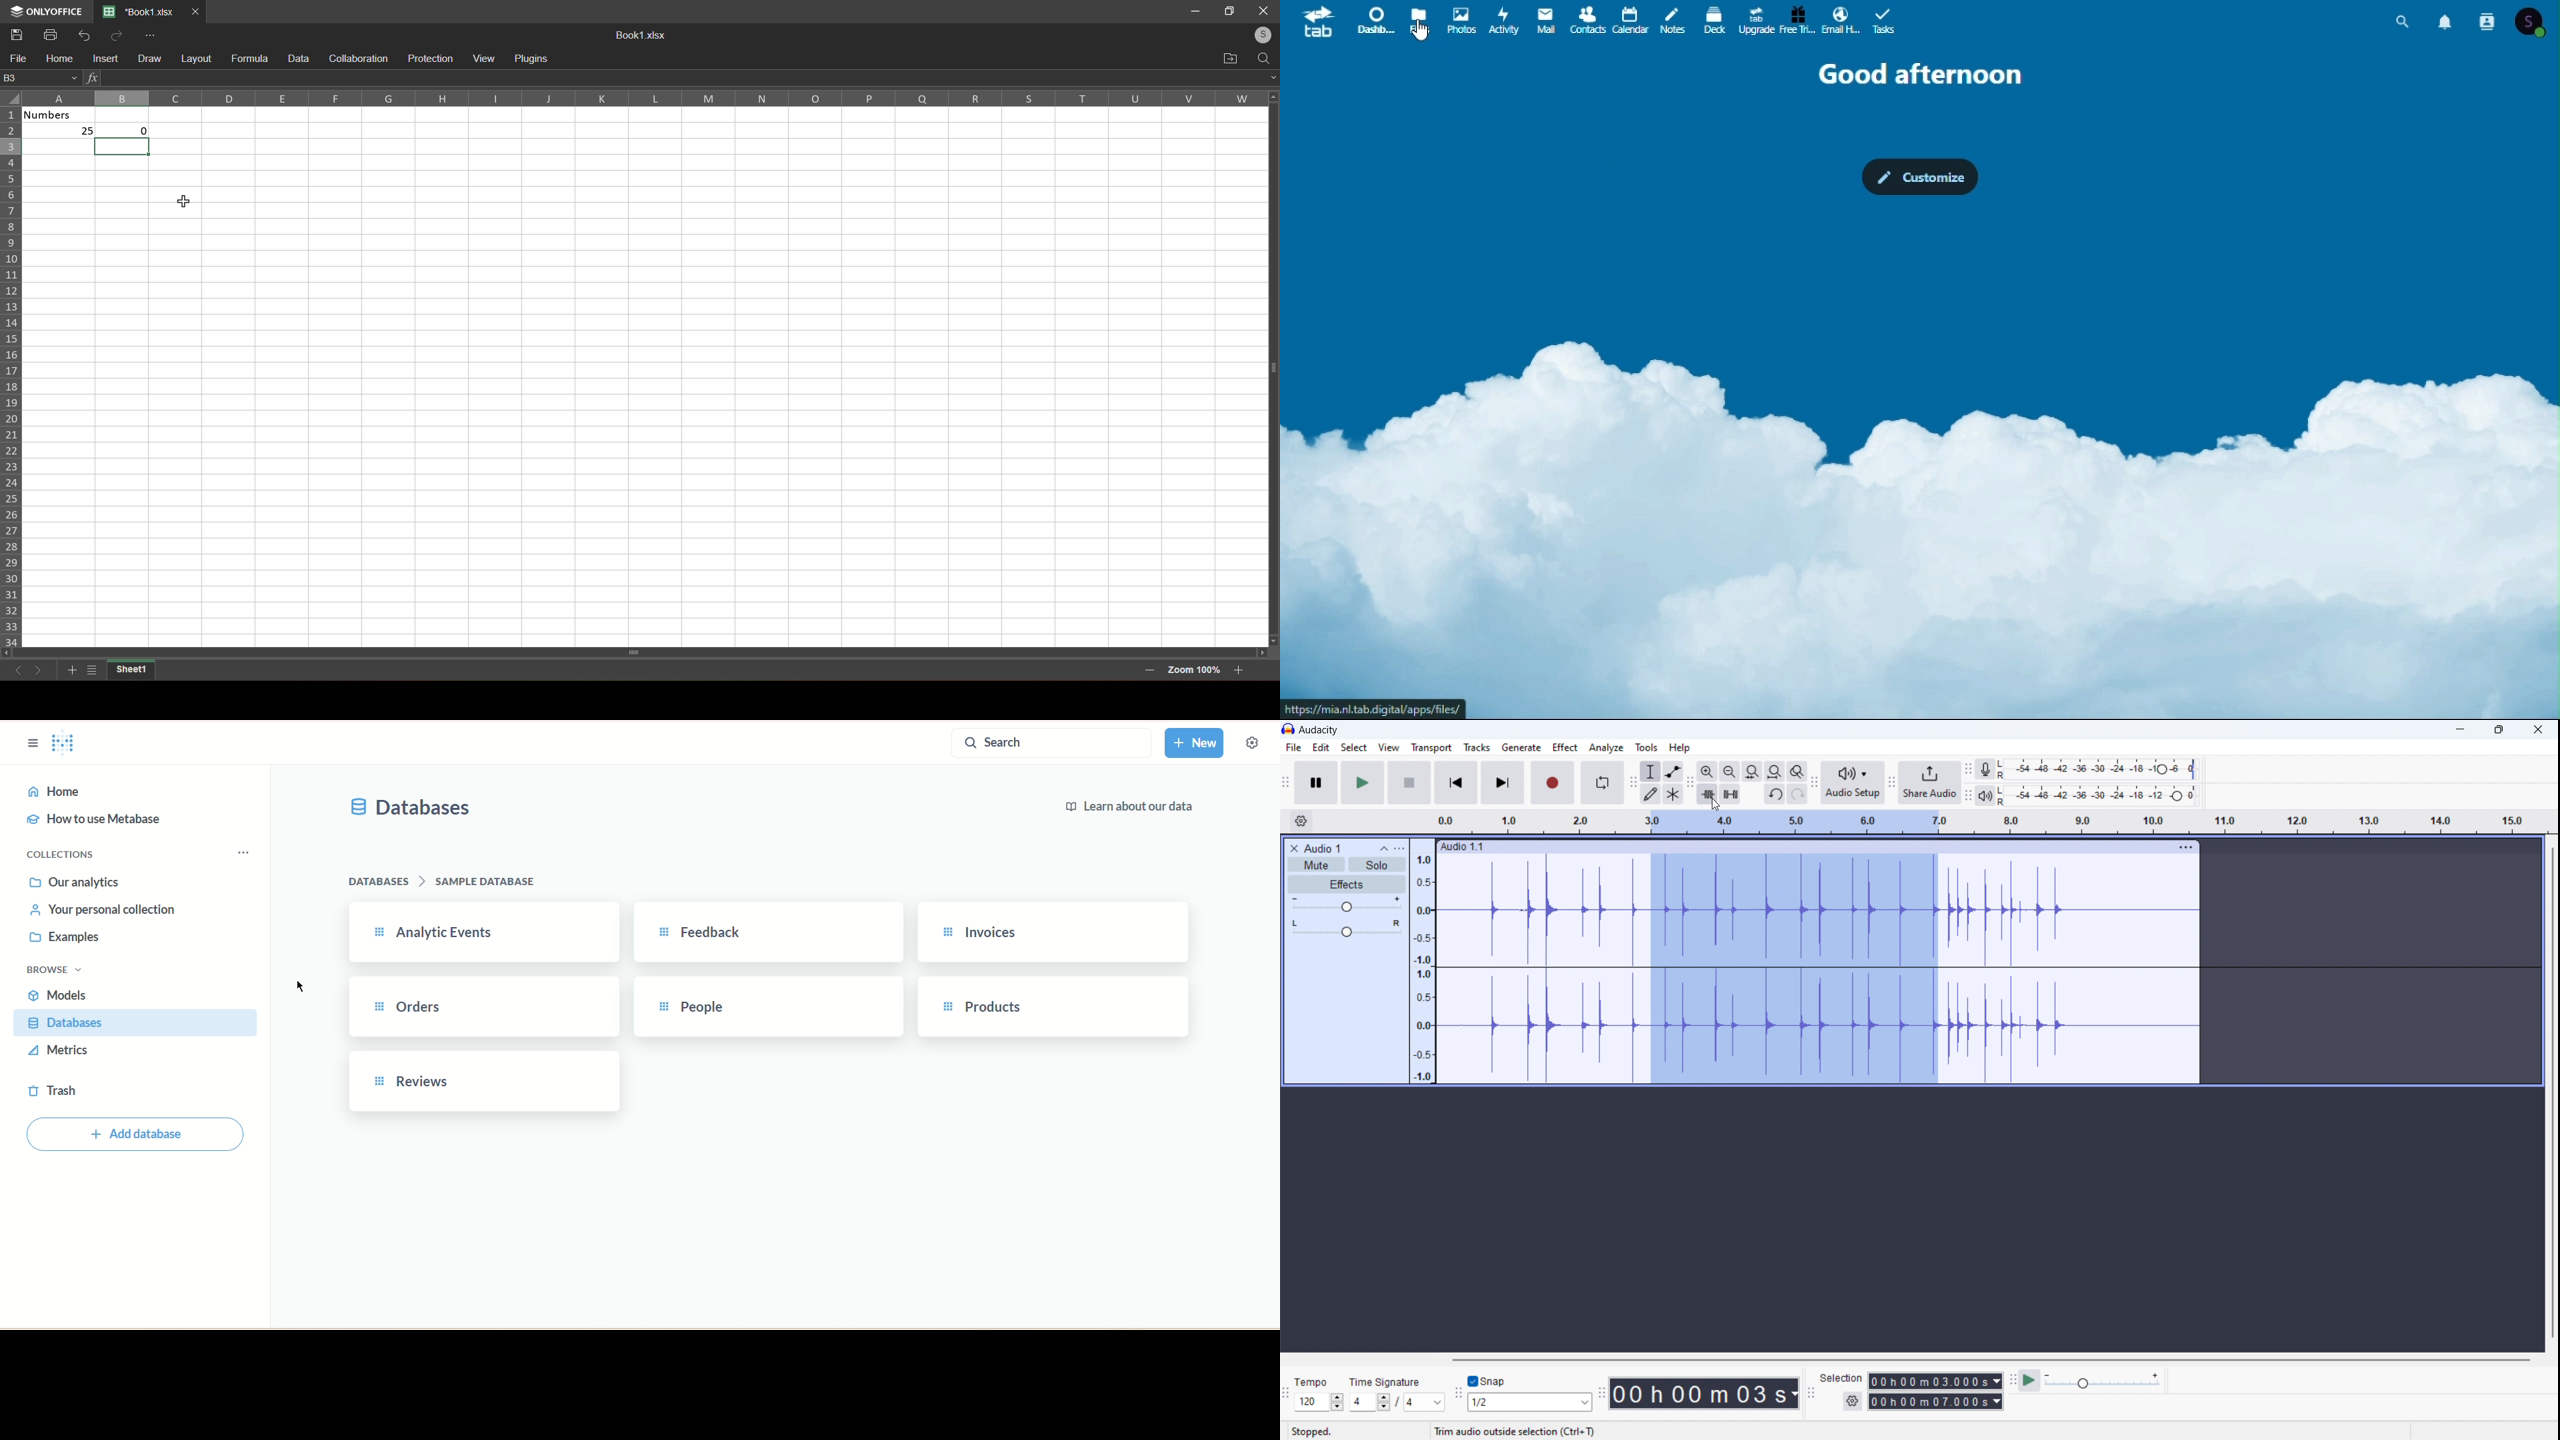 This screenshot has height=1456, width=2576. Describe the element at coordinates (1275, 640) in the screenshot. I see `scroll down` at that location.